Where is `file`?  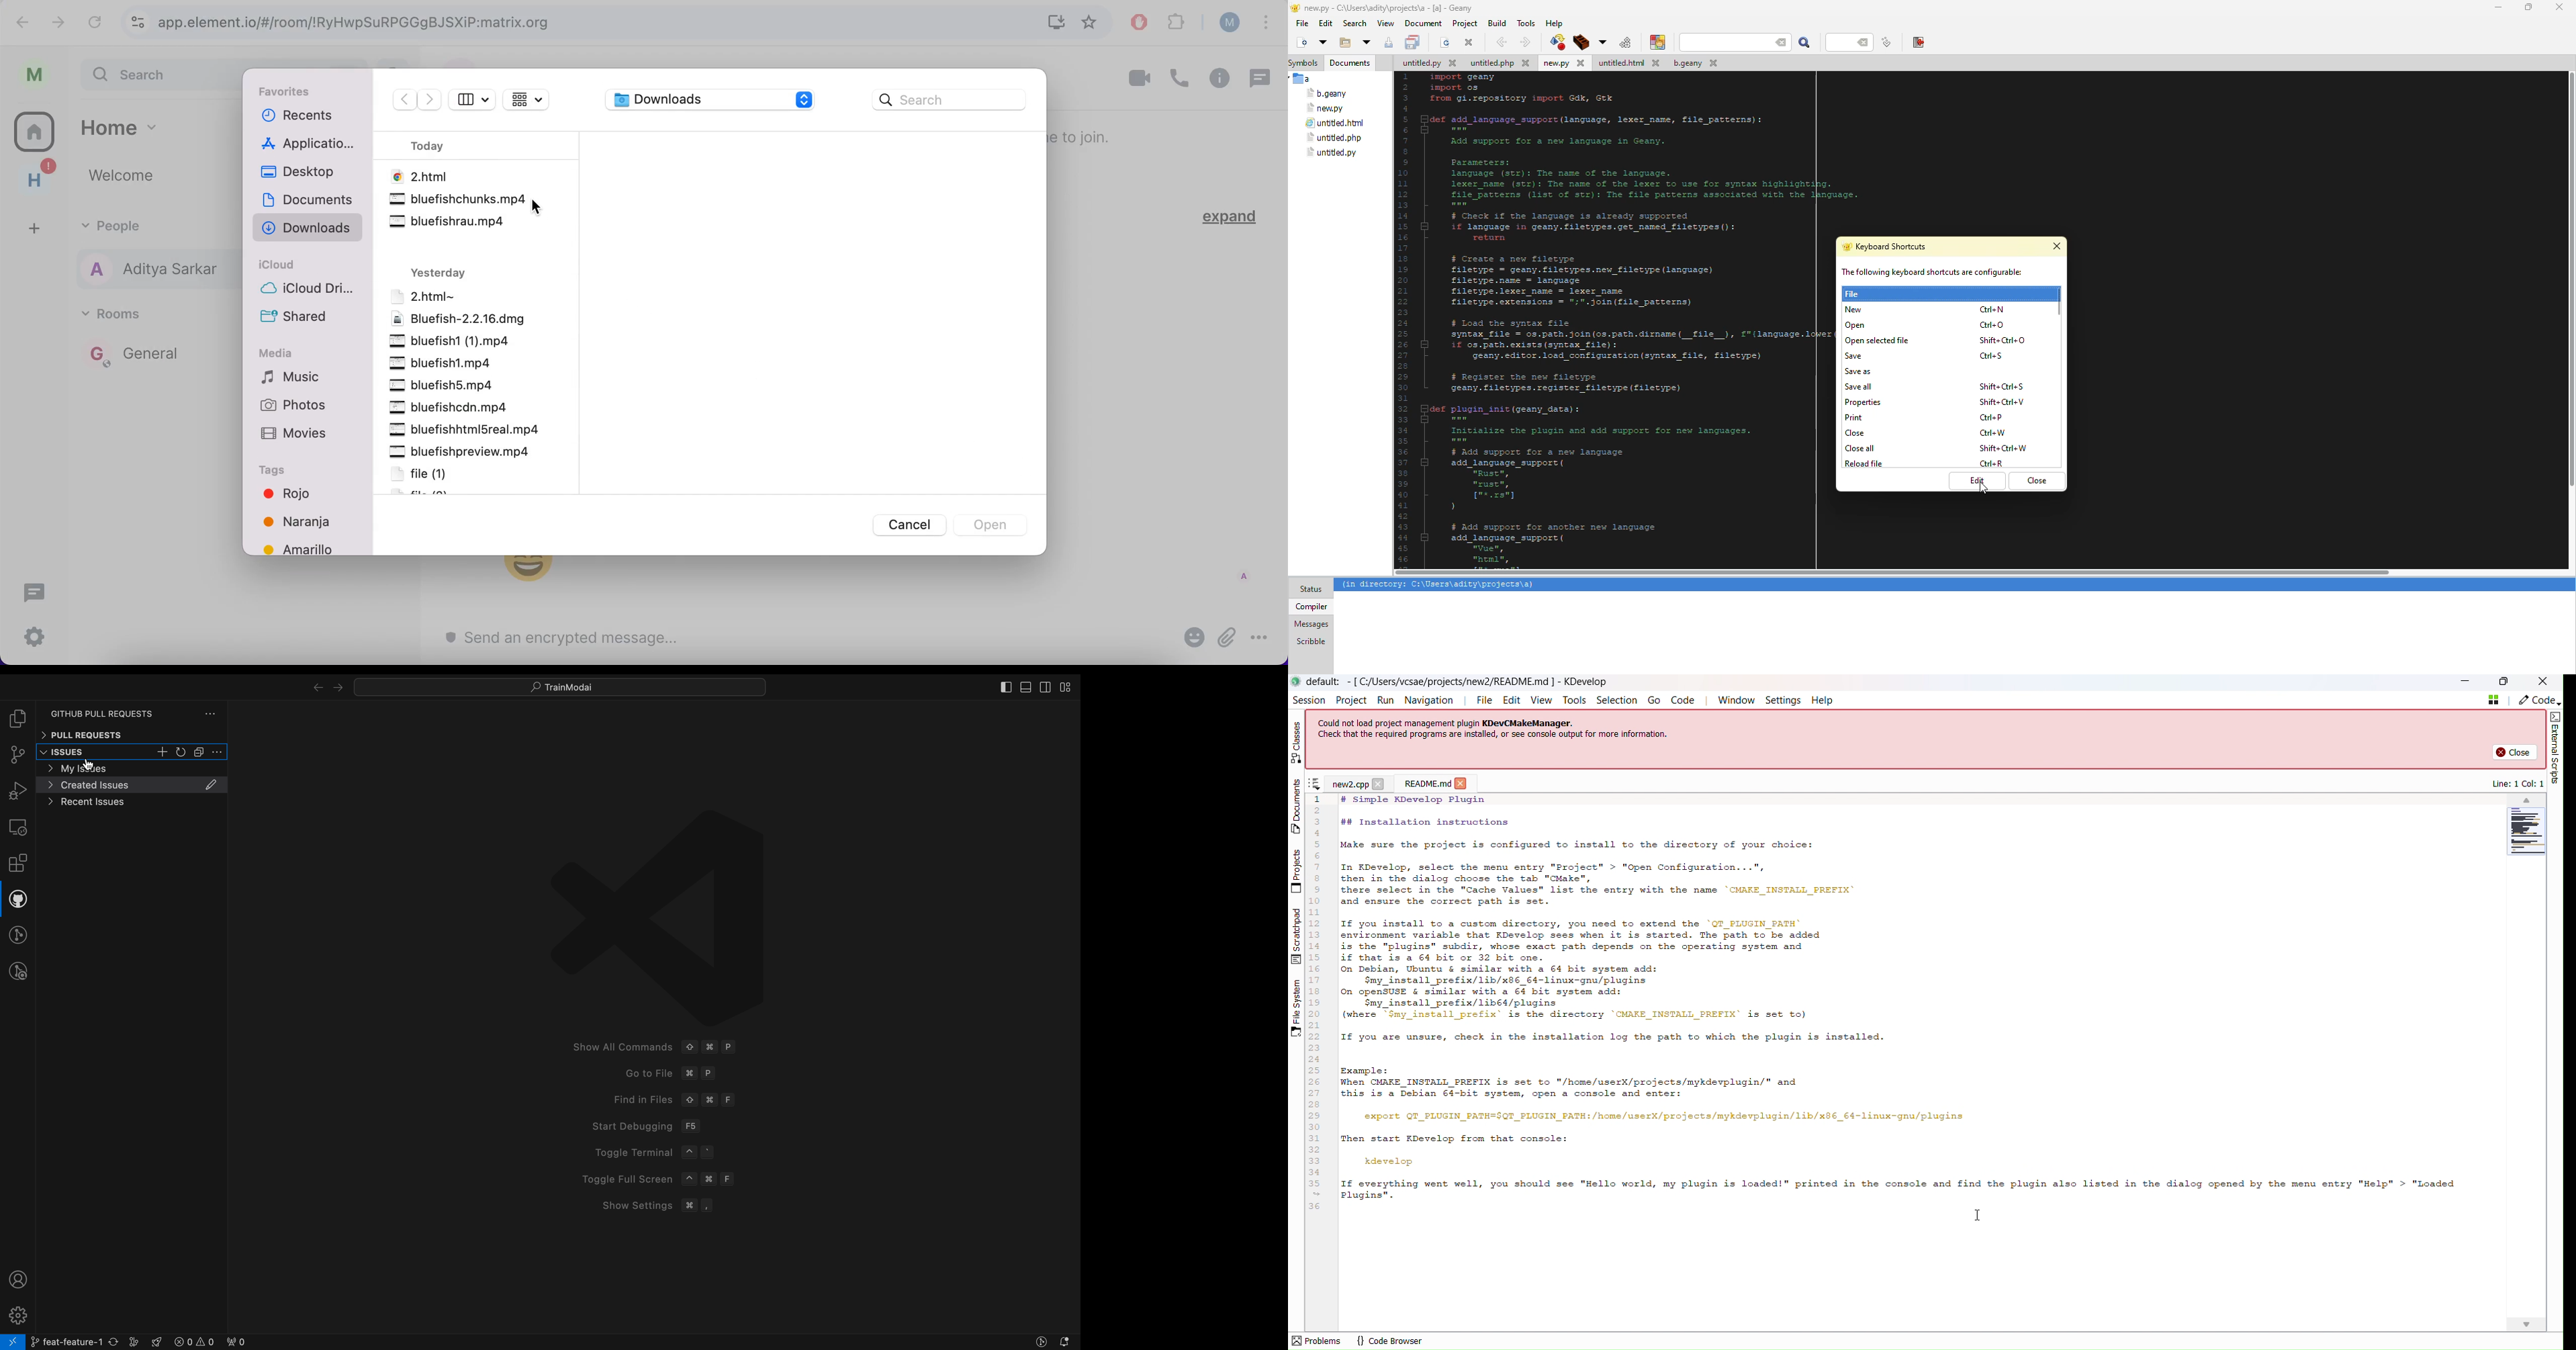 file is located at coordinates (1499, 64).